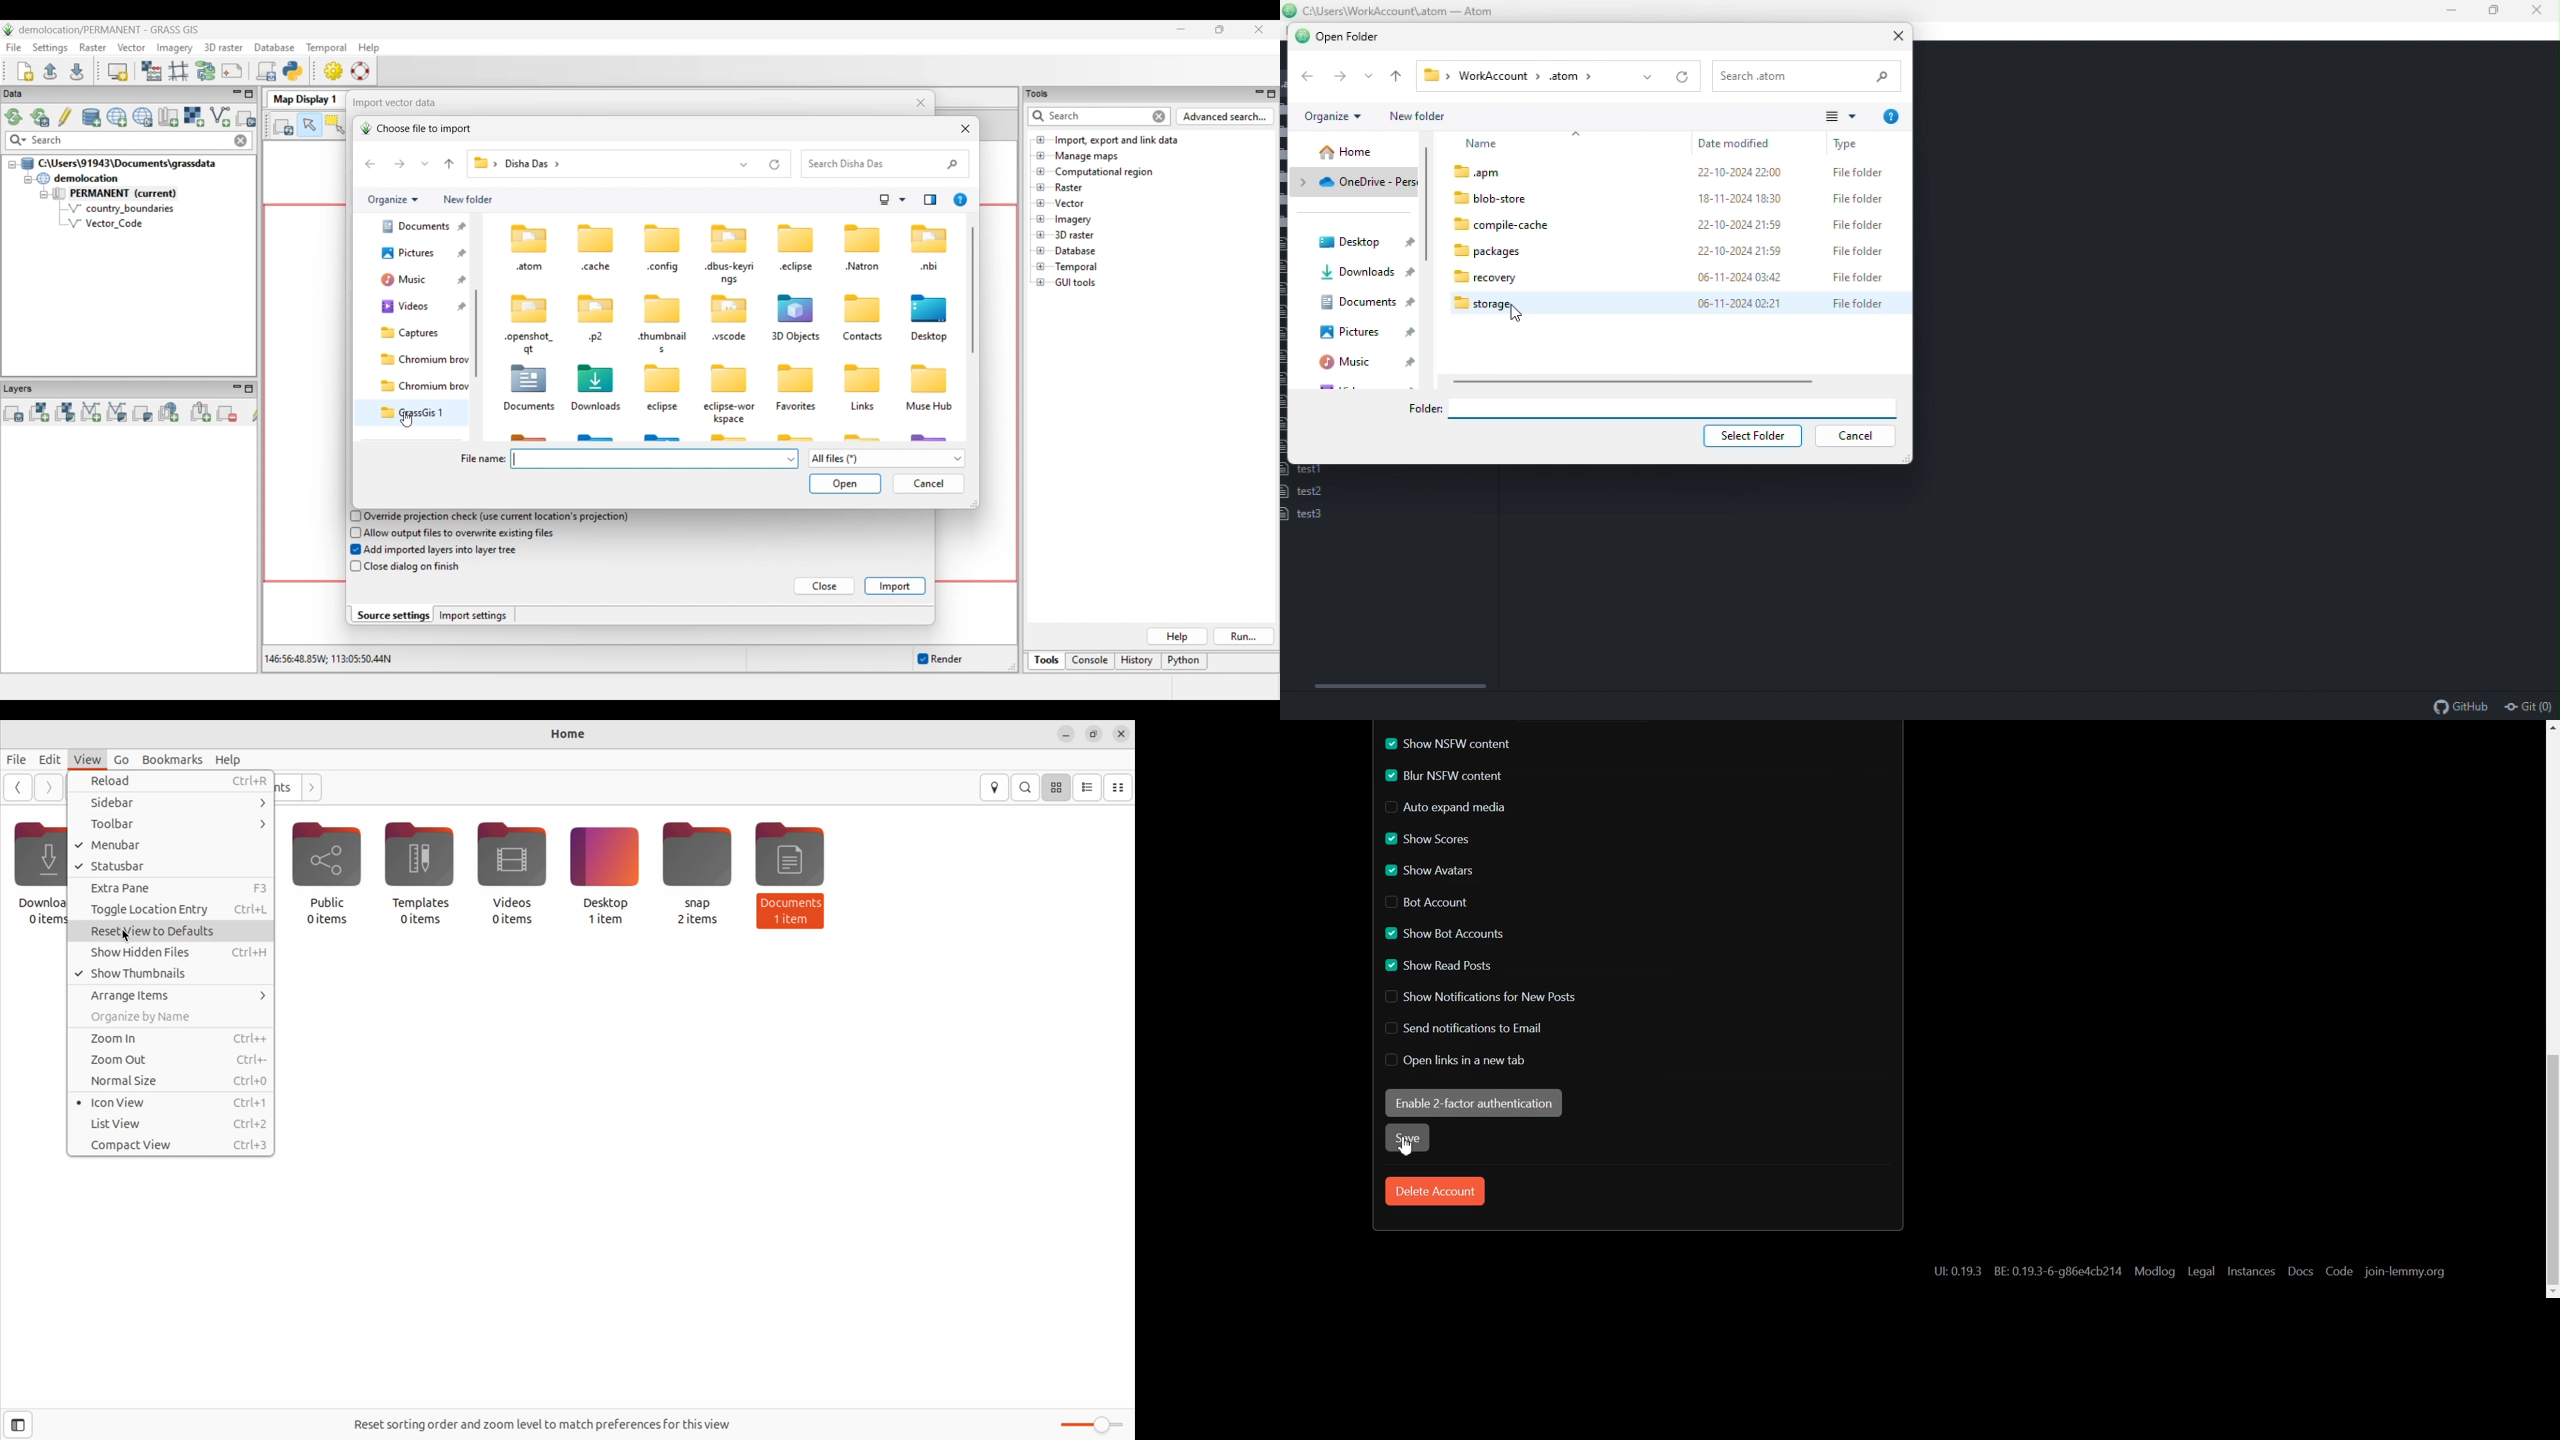  Describe the element at coordinates (1425, 839) in the screenshot. I see `Enable Show Scores` at that location.